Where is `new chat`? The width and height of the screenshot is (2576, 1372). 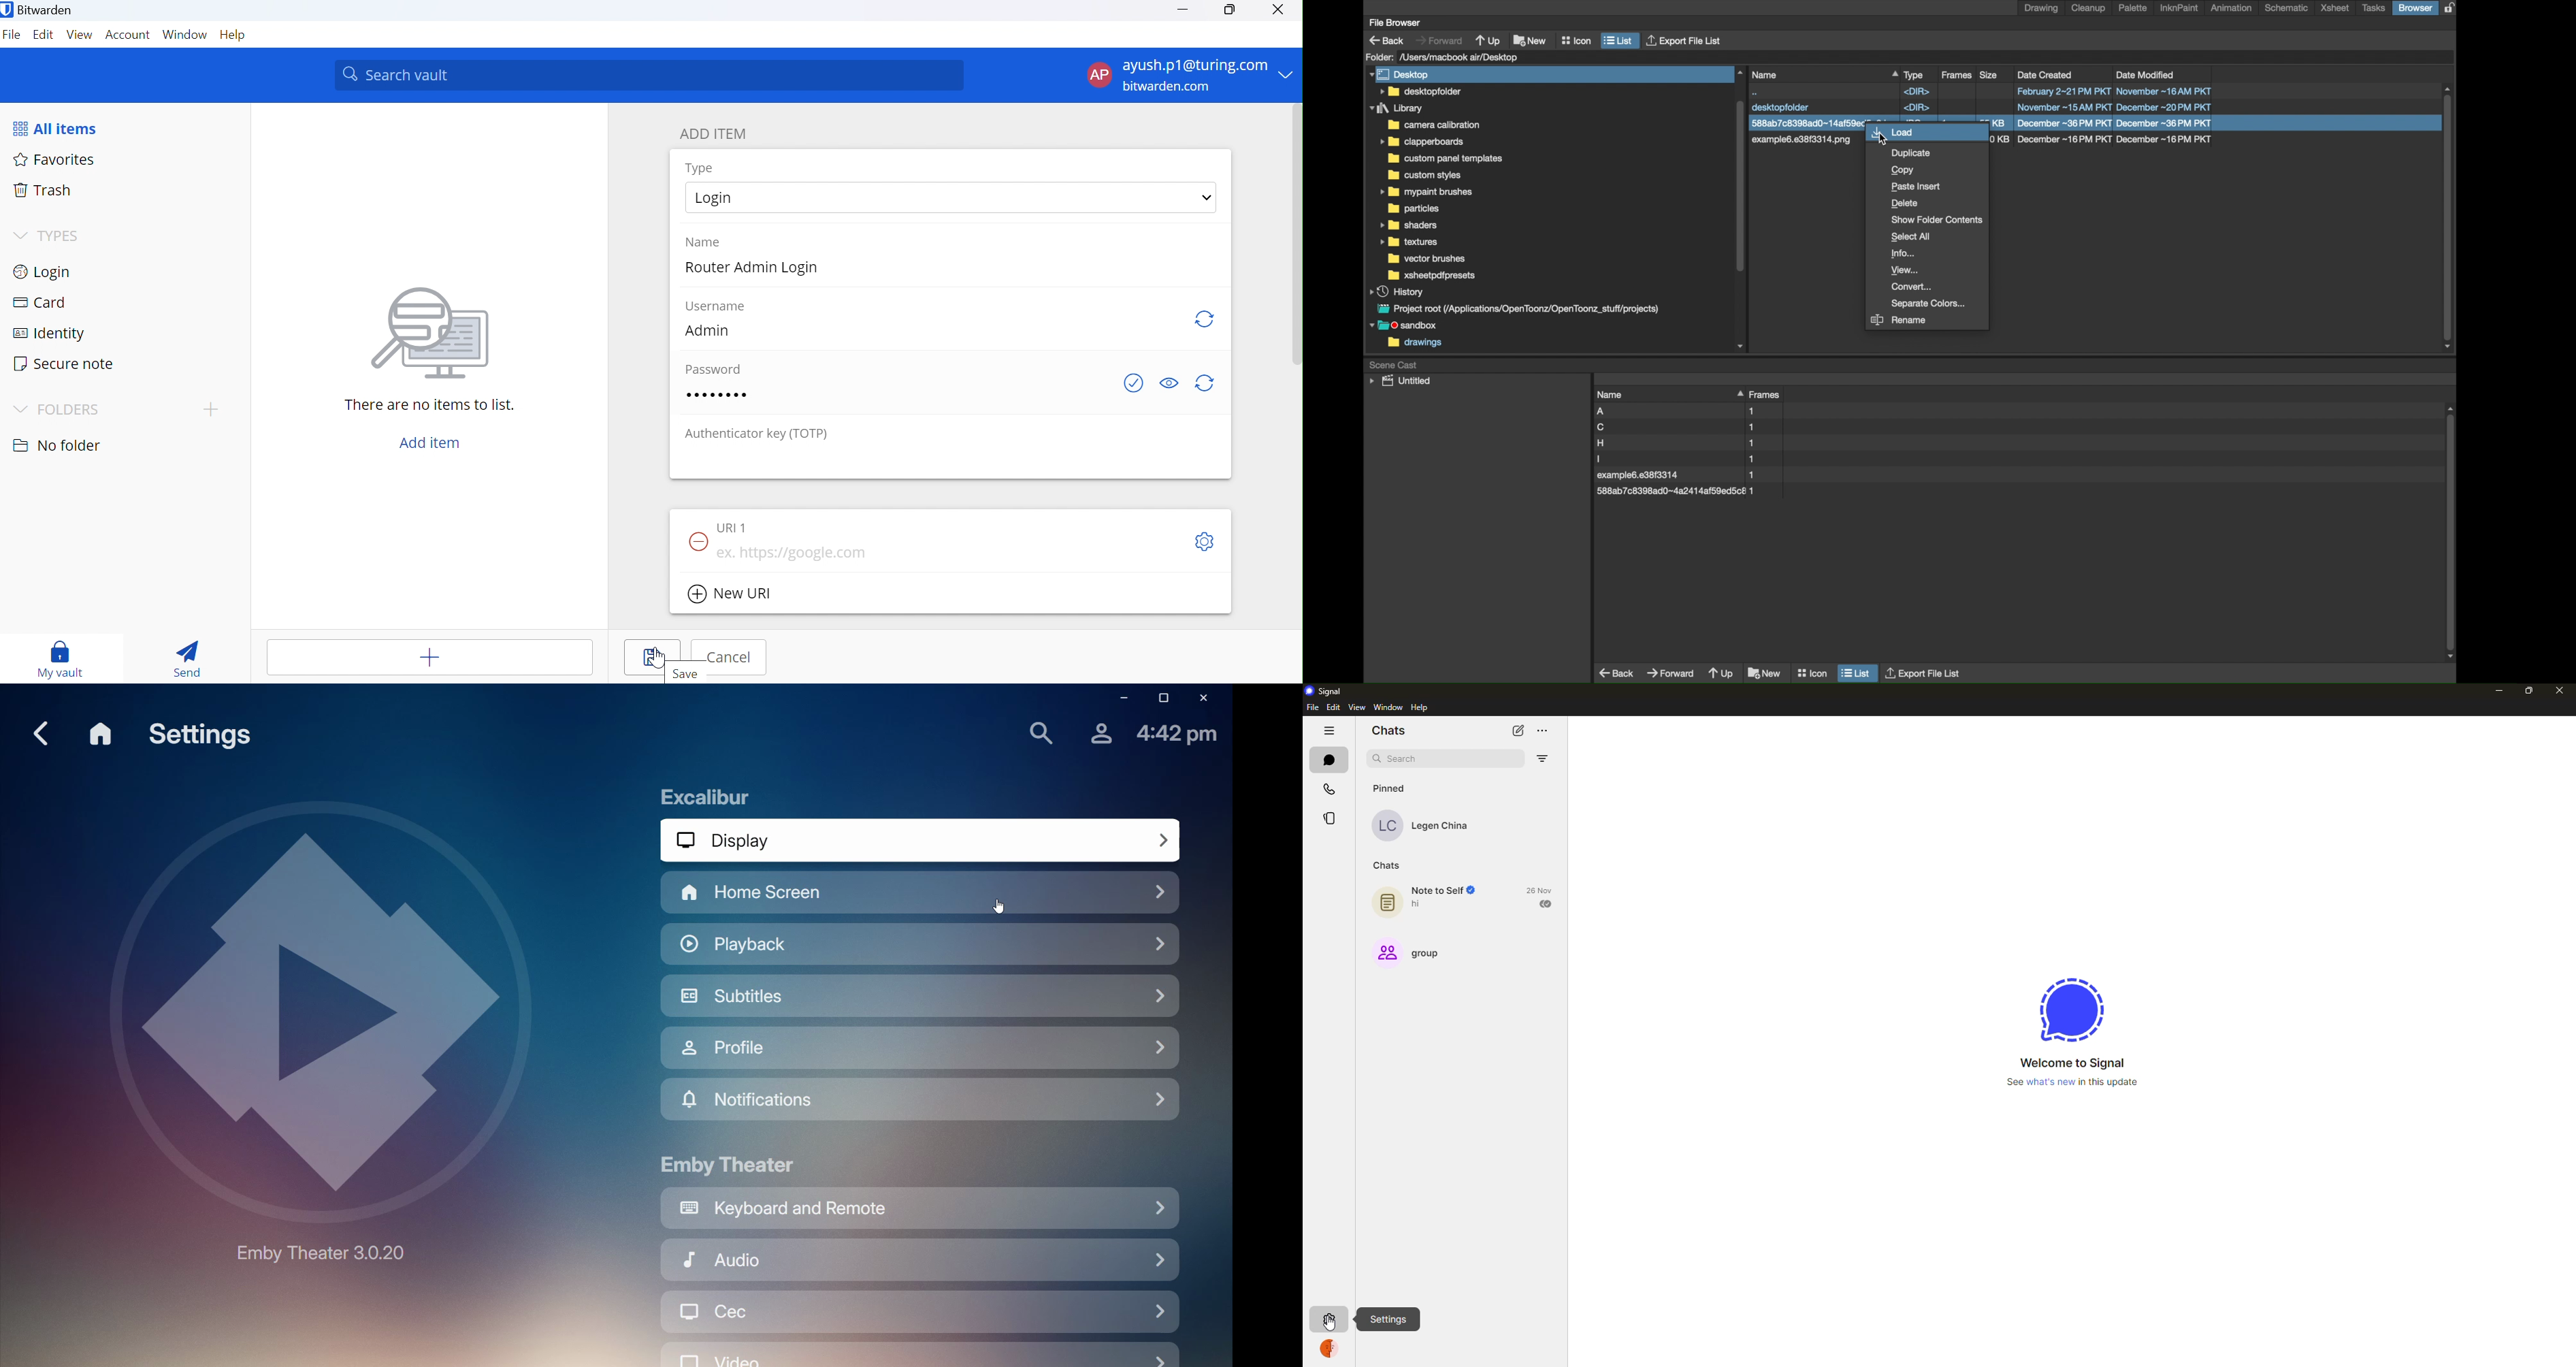
new chat is located at coordinates (1519, 731).